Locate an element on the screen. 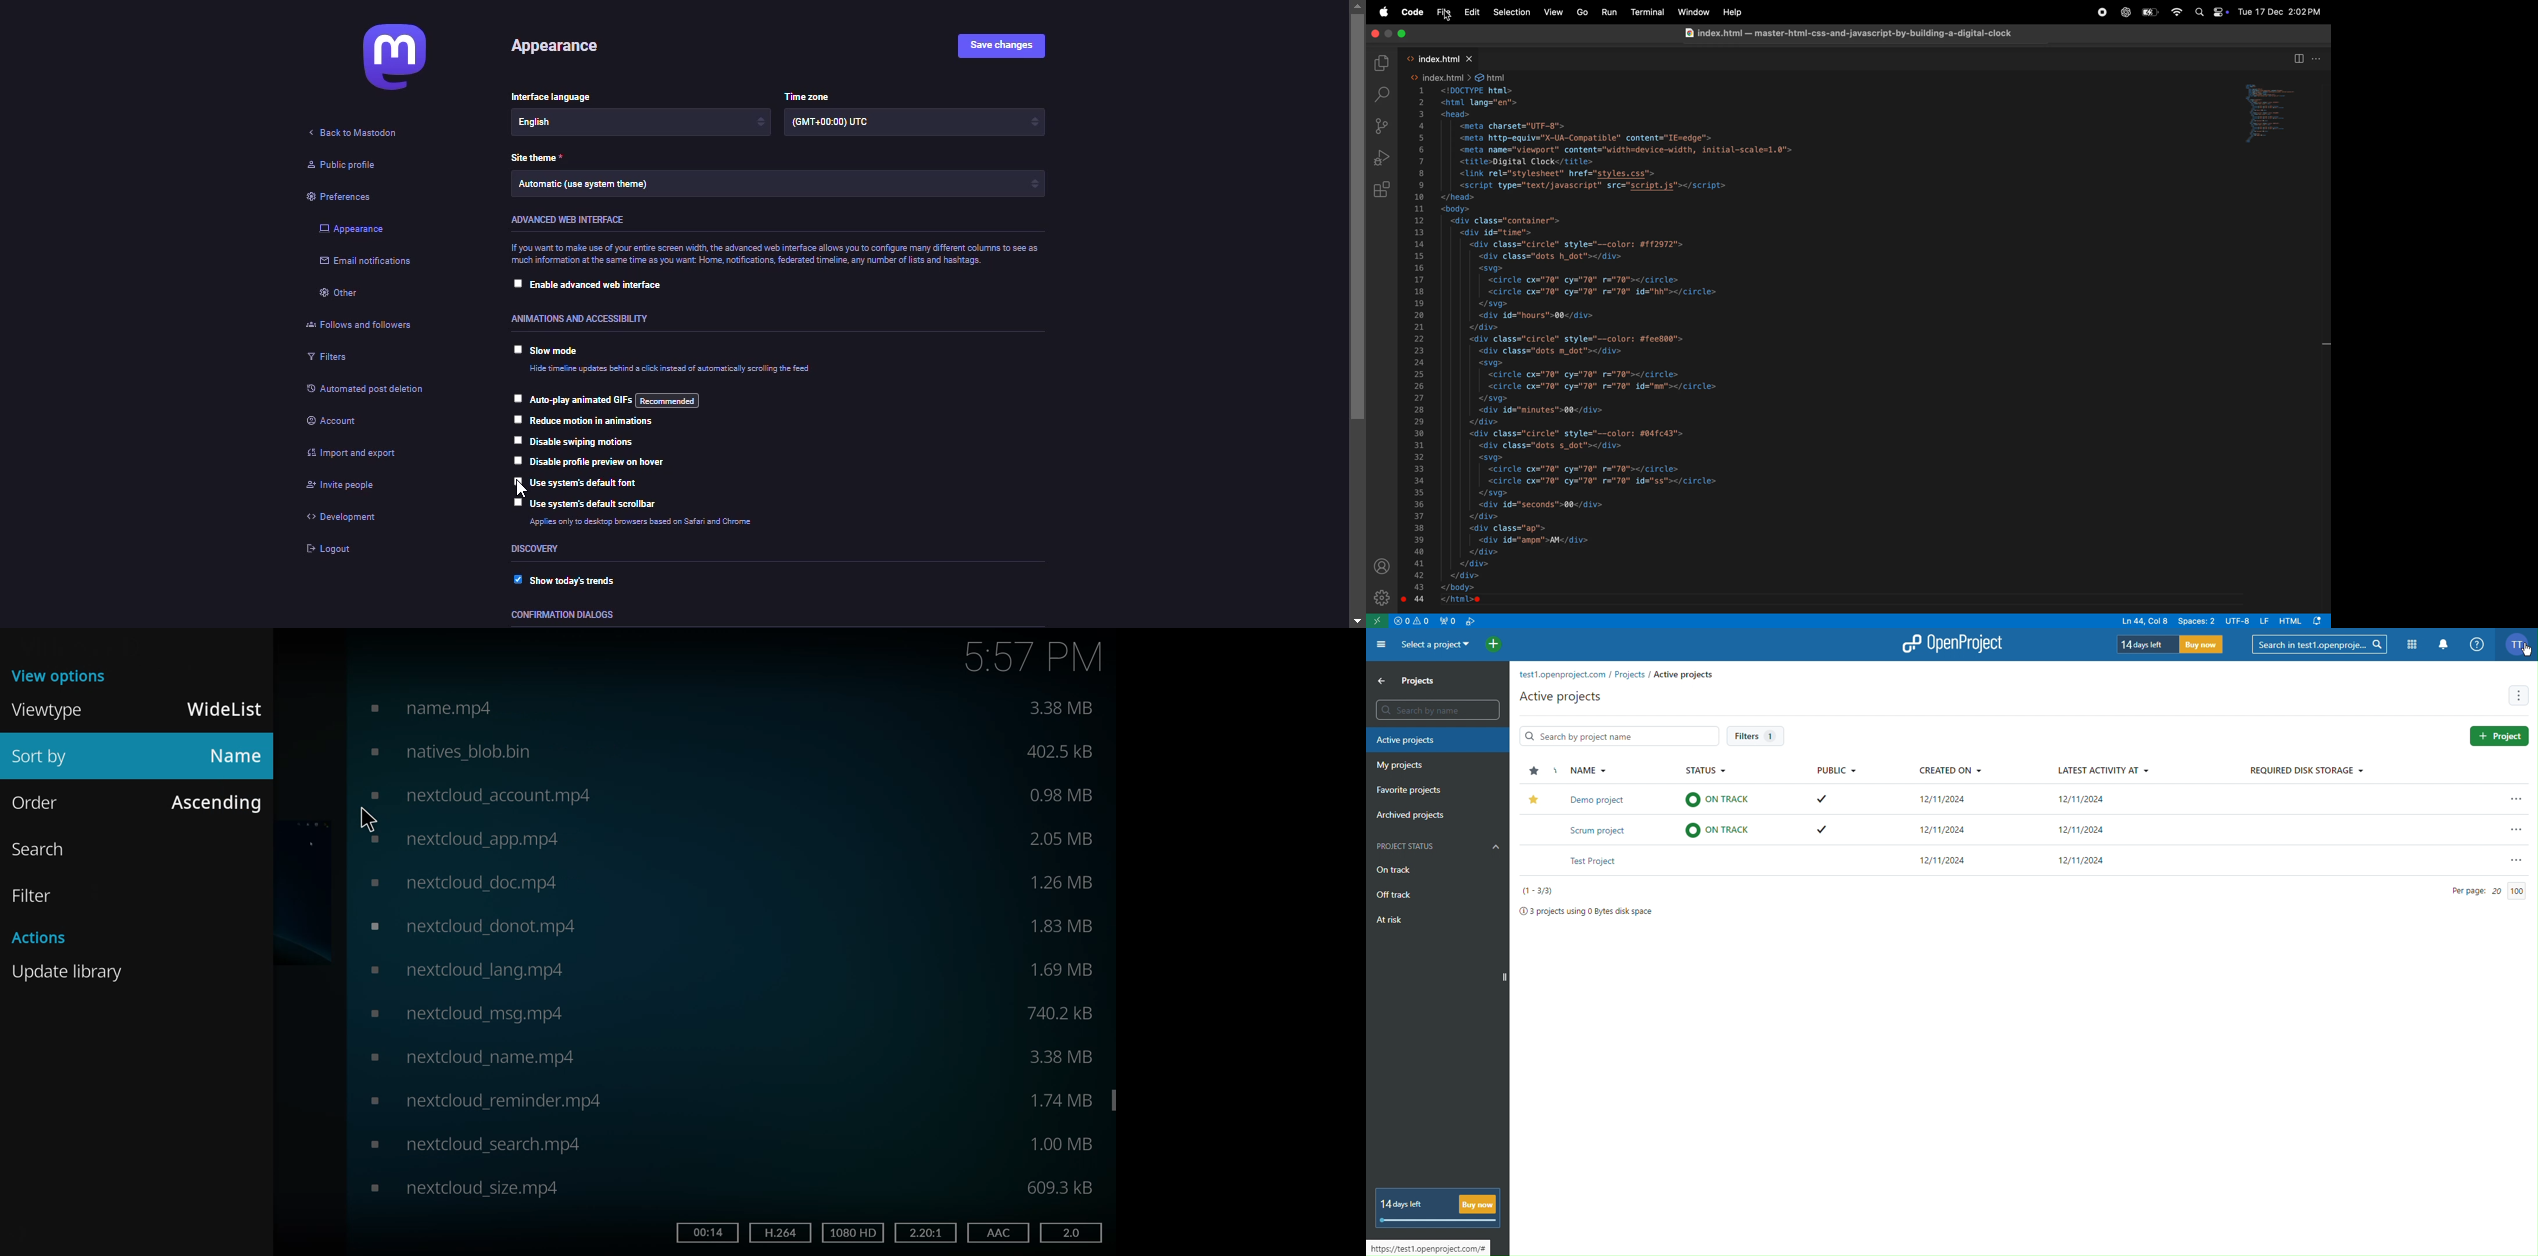  name is located at coordinates (236, 756).